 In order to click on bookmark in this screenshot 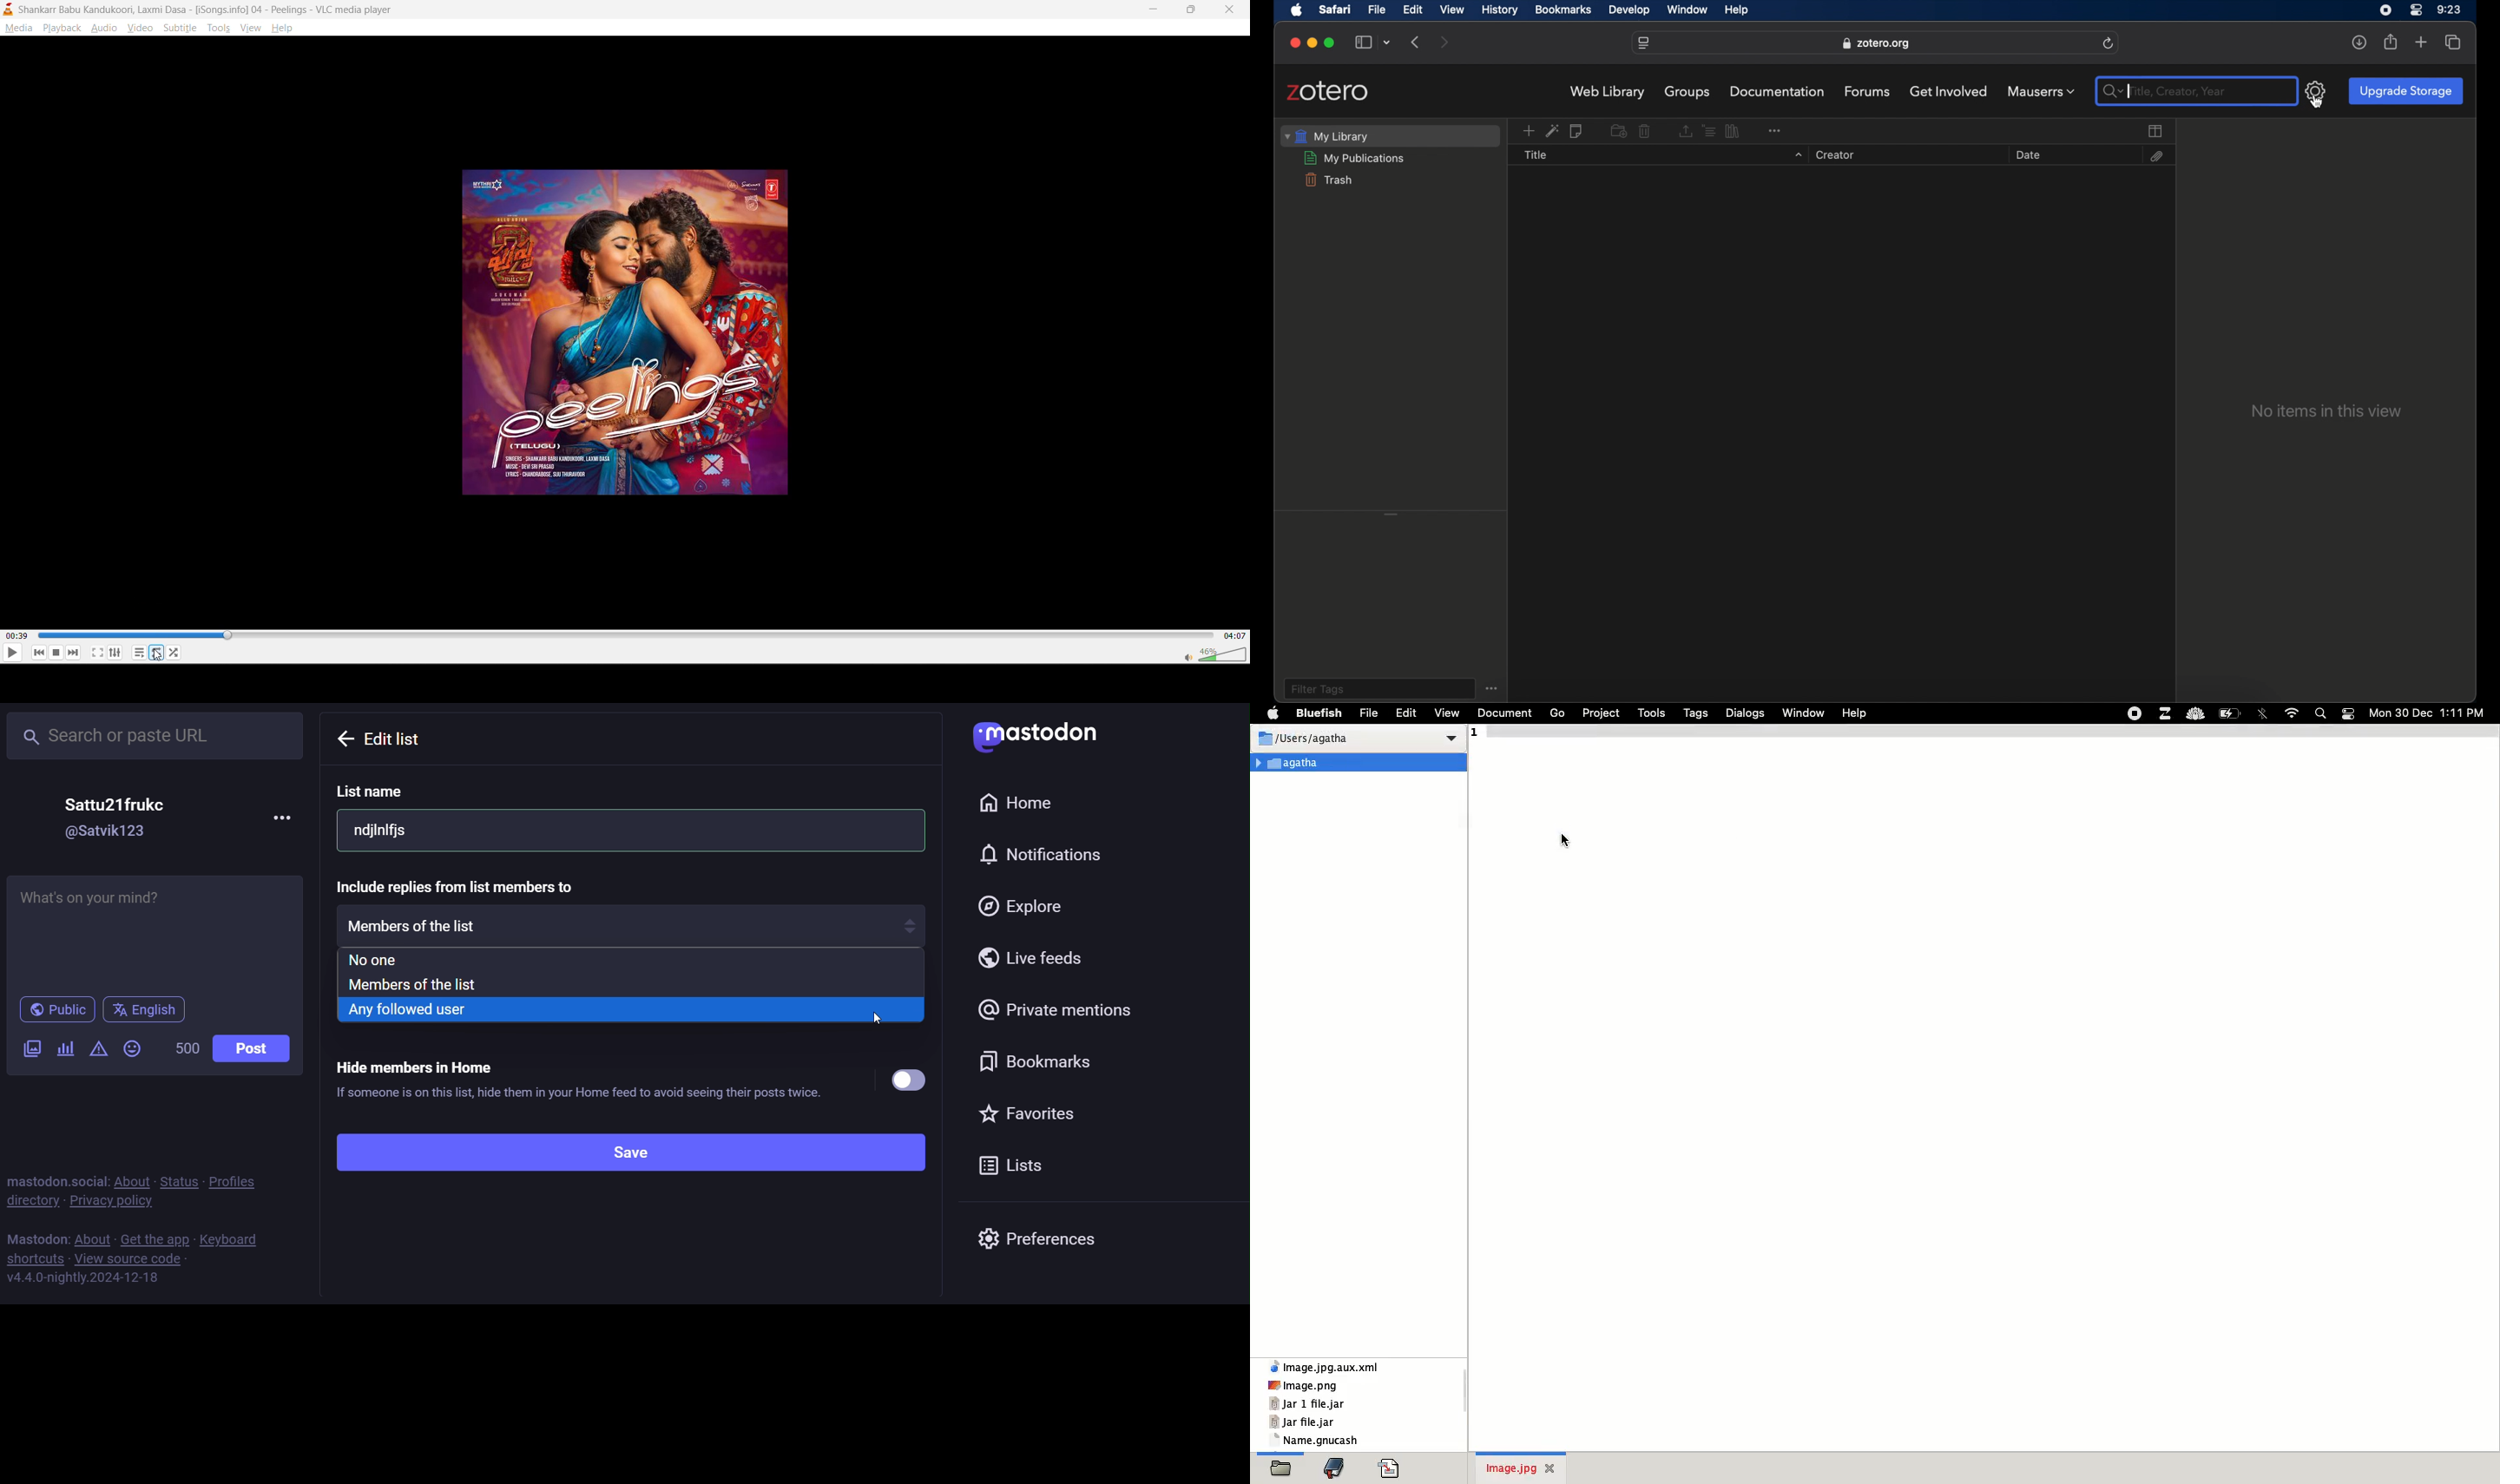, I will do `click(1042, 1064)`.